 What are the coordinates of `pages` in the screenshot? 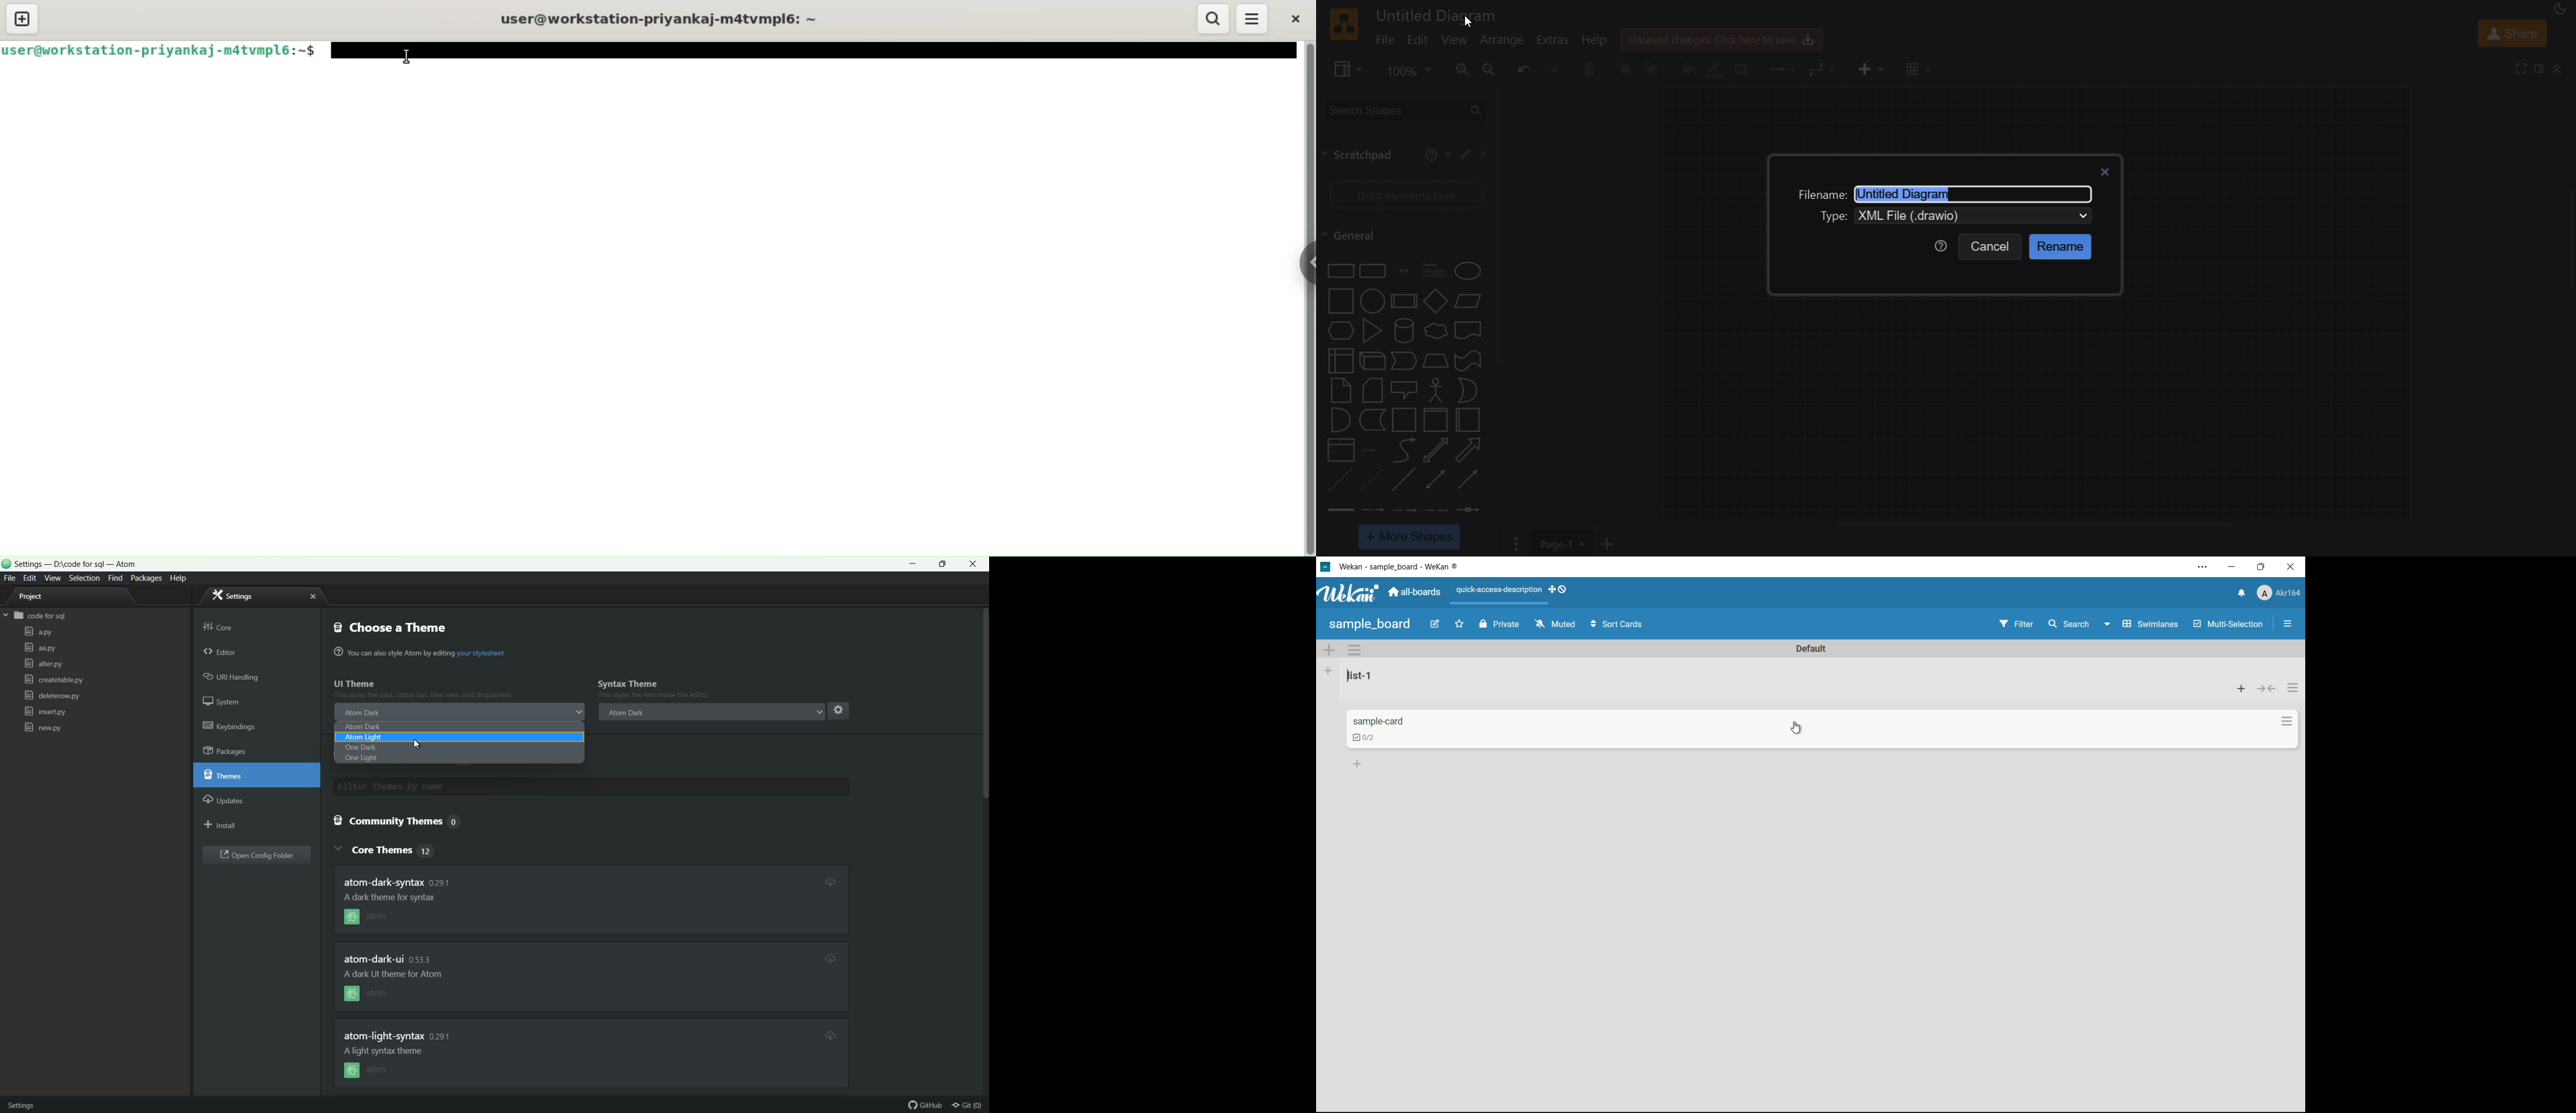 It's located at (1514, 544).